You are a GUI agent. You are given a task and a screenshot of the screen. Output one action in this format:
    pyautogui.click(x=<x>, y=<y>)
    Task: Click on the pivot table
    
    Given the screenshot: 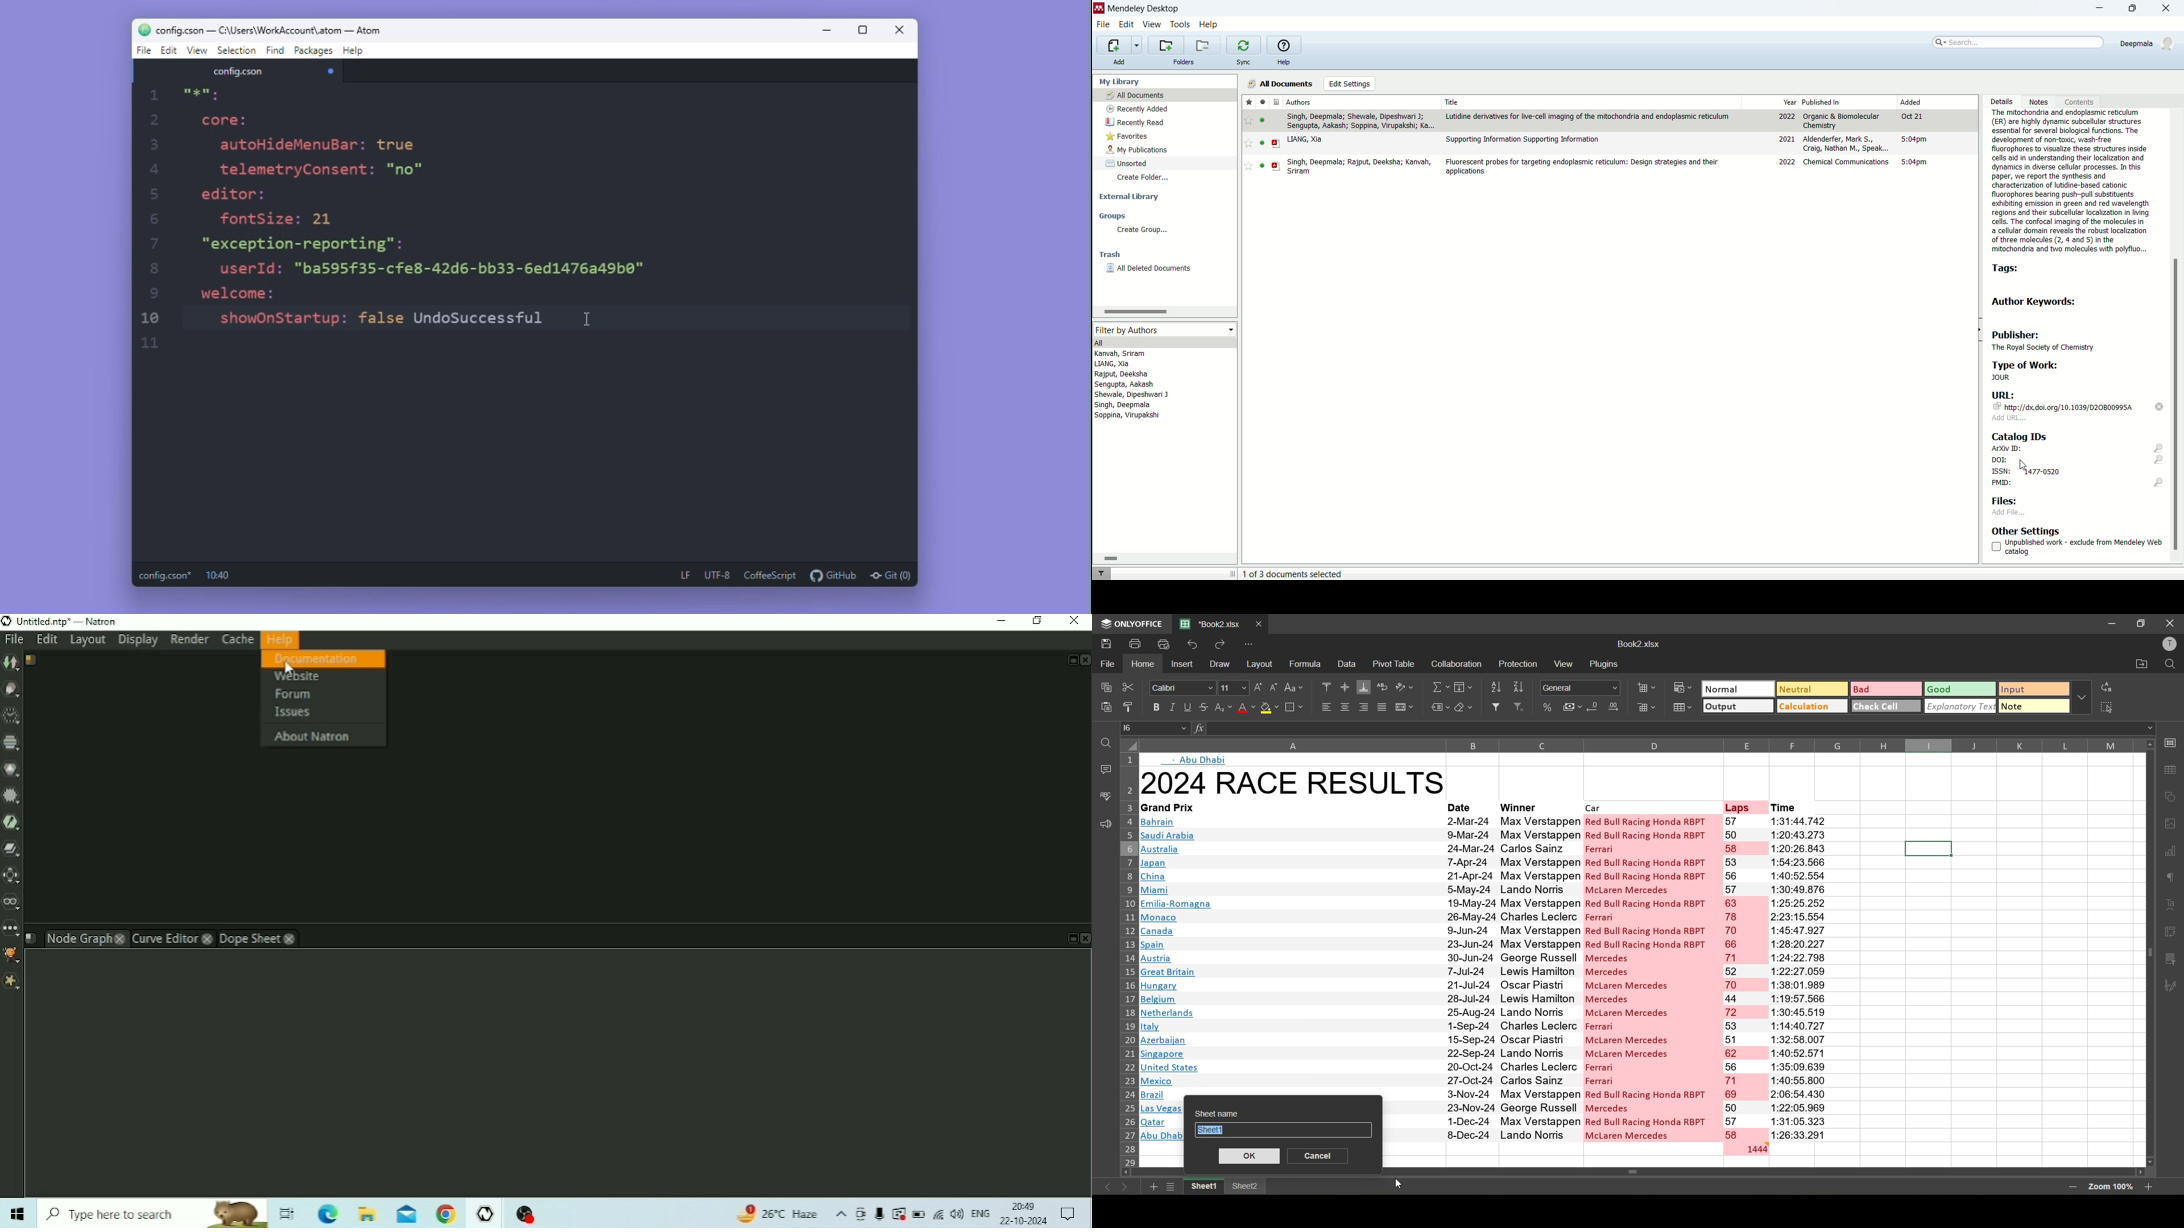 What is the action you would take?
    pyautogui.click(x=2171, y=934)
    